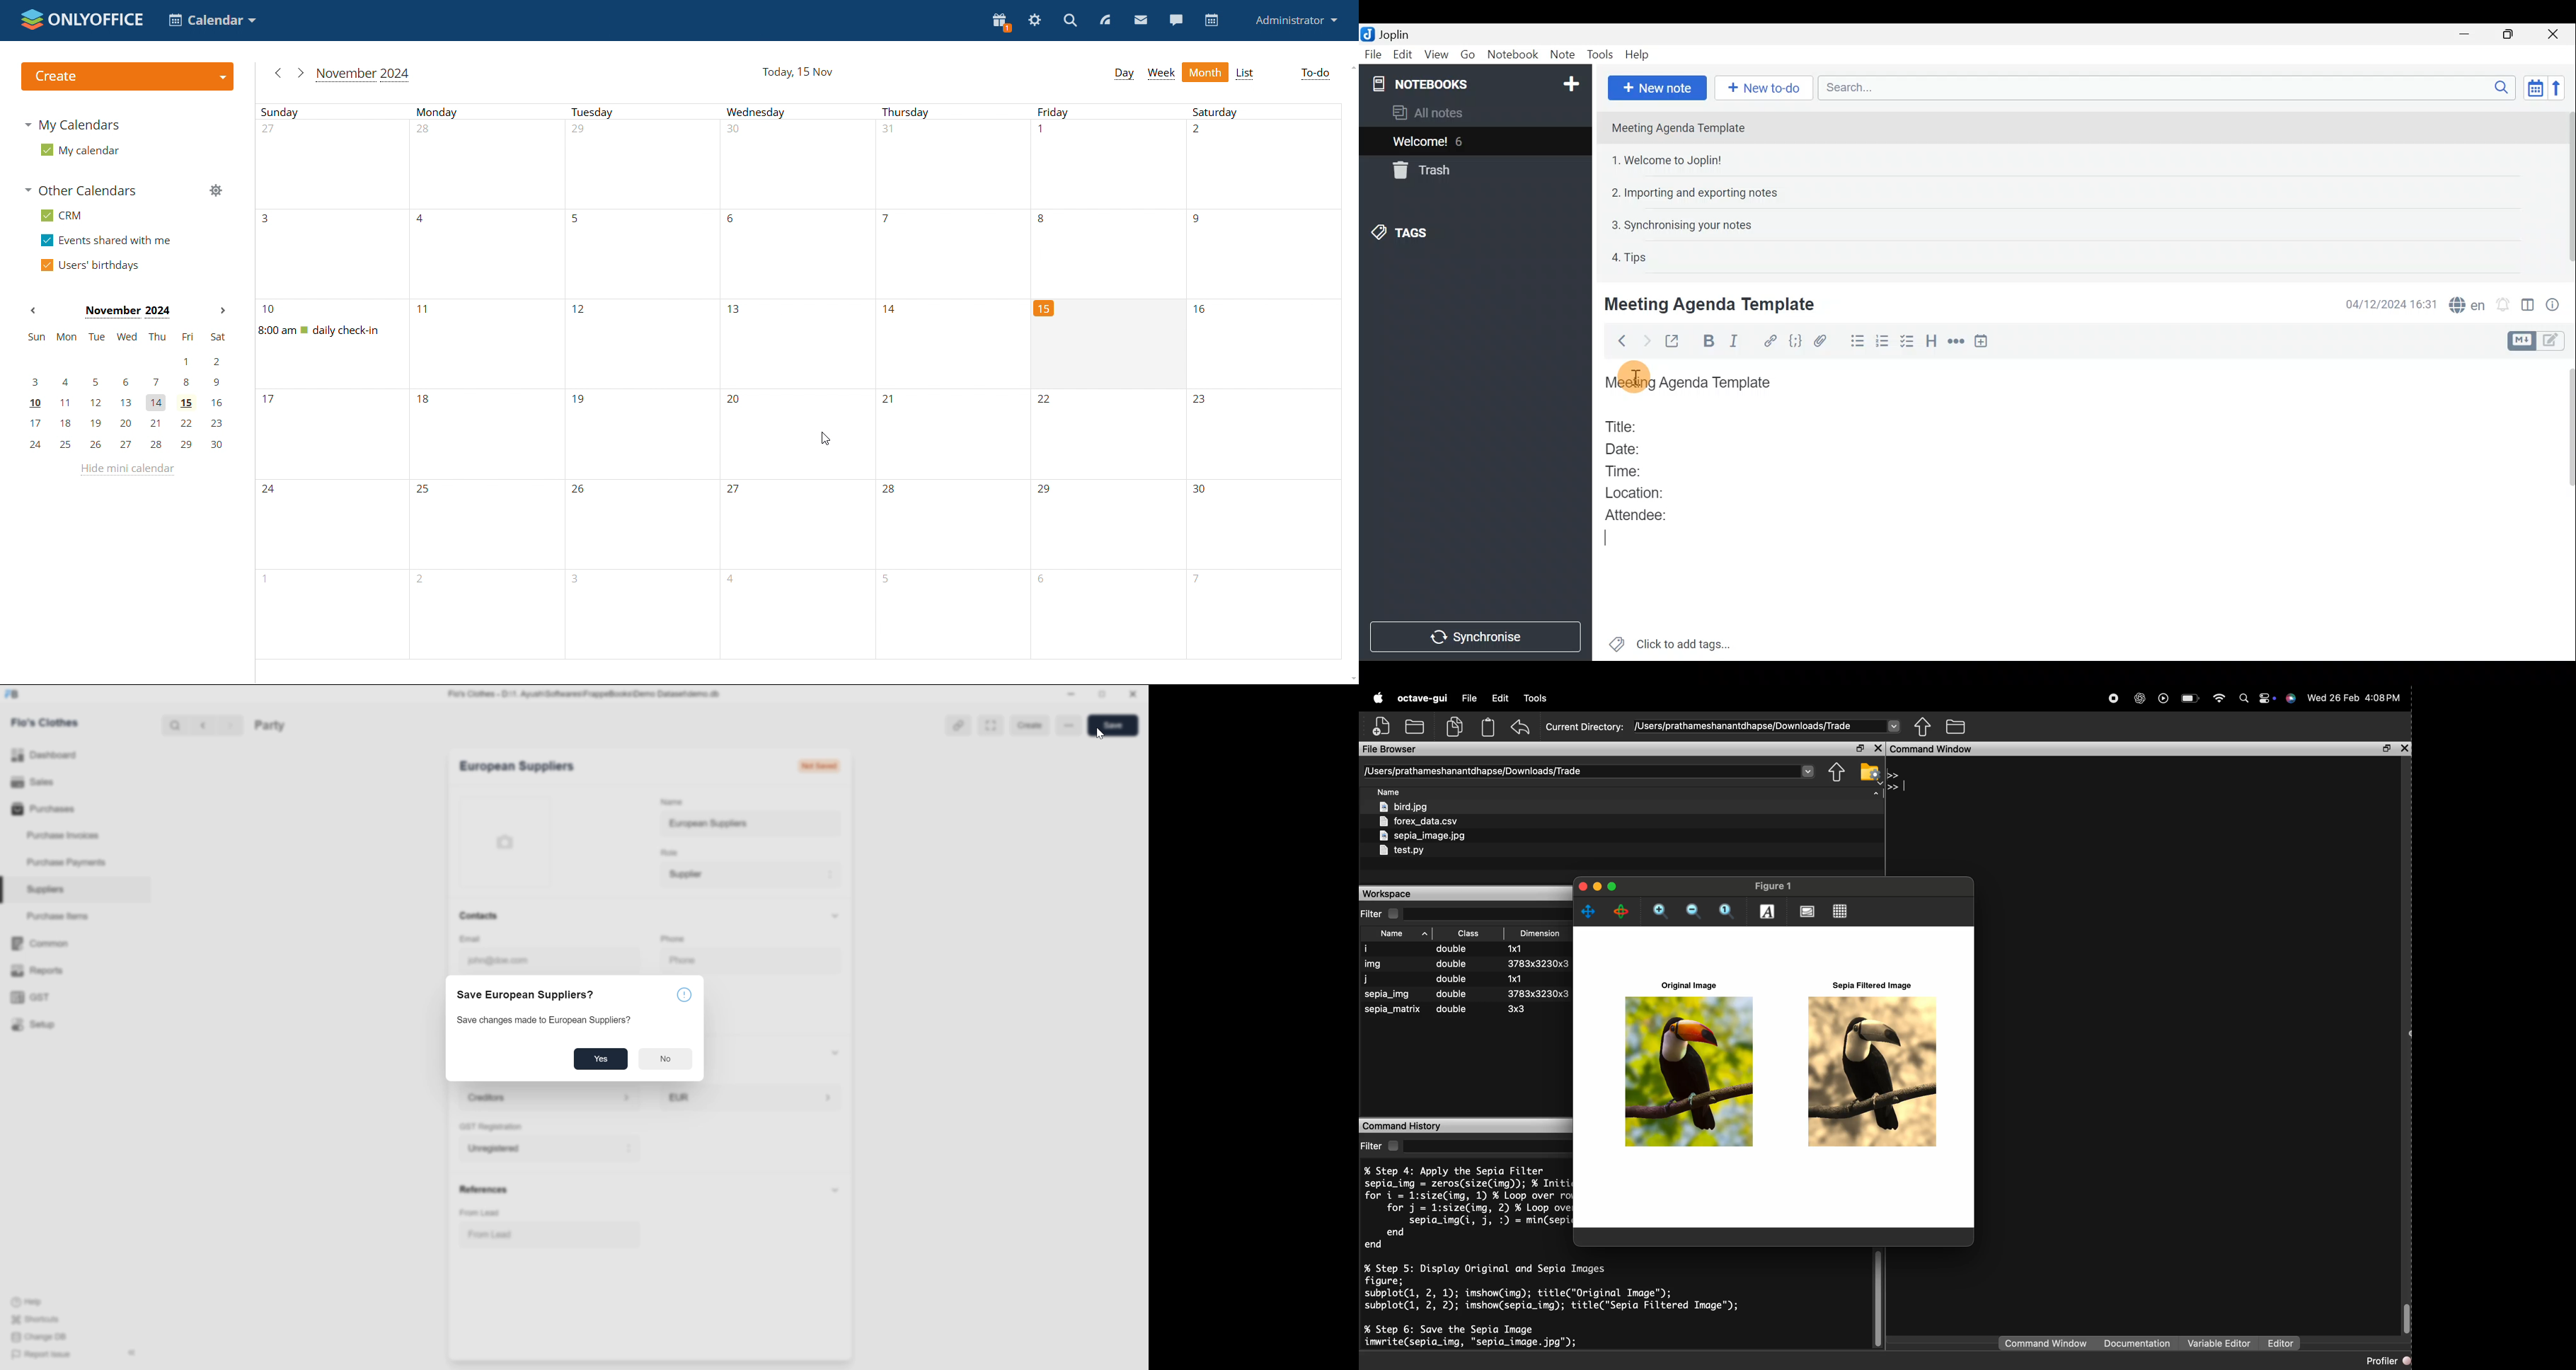  I want to click on Forward, so click(1645, 341).